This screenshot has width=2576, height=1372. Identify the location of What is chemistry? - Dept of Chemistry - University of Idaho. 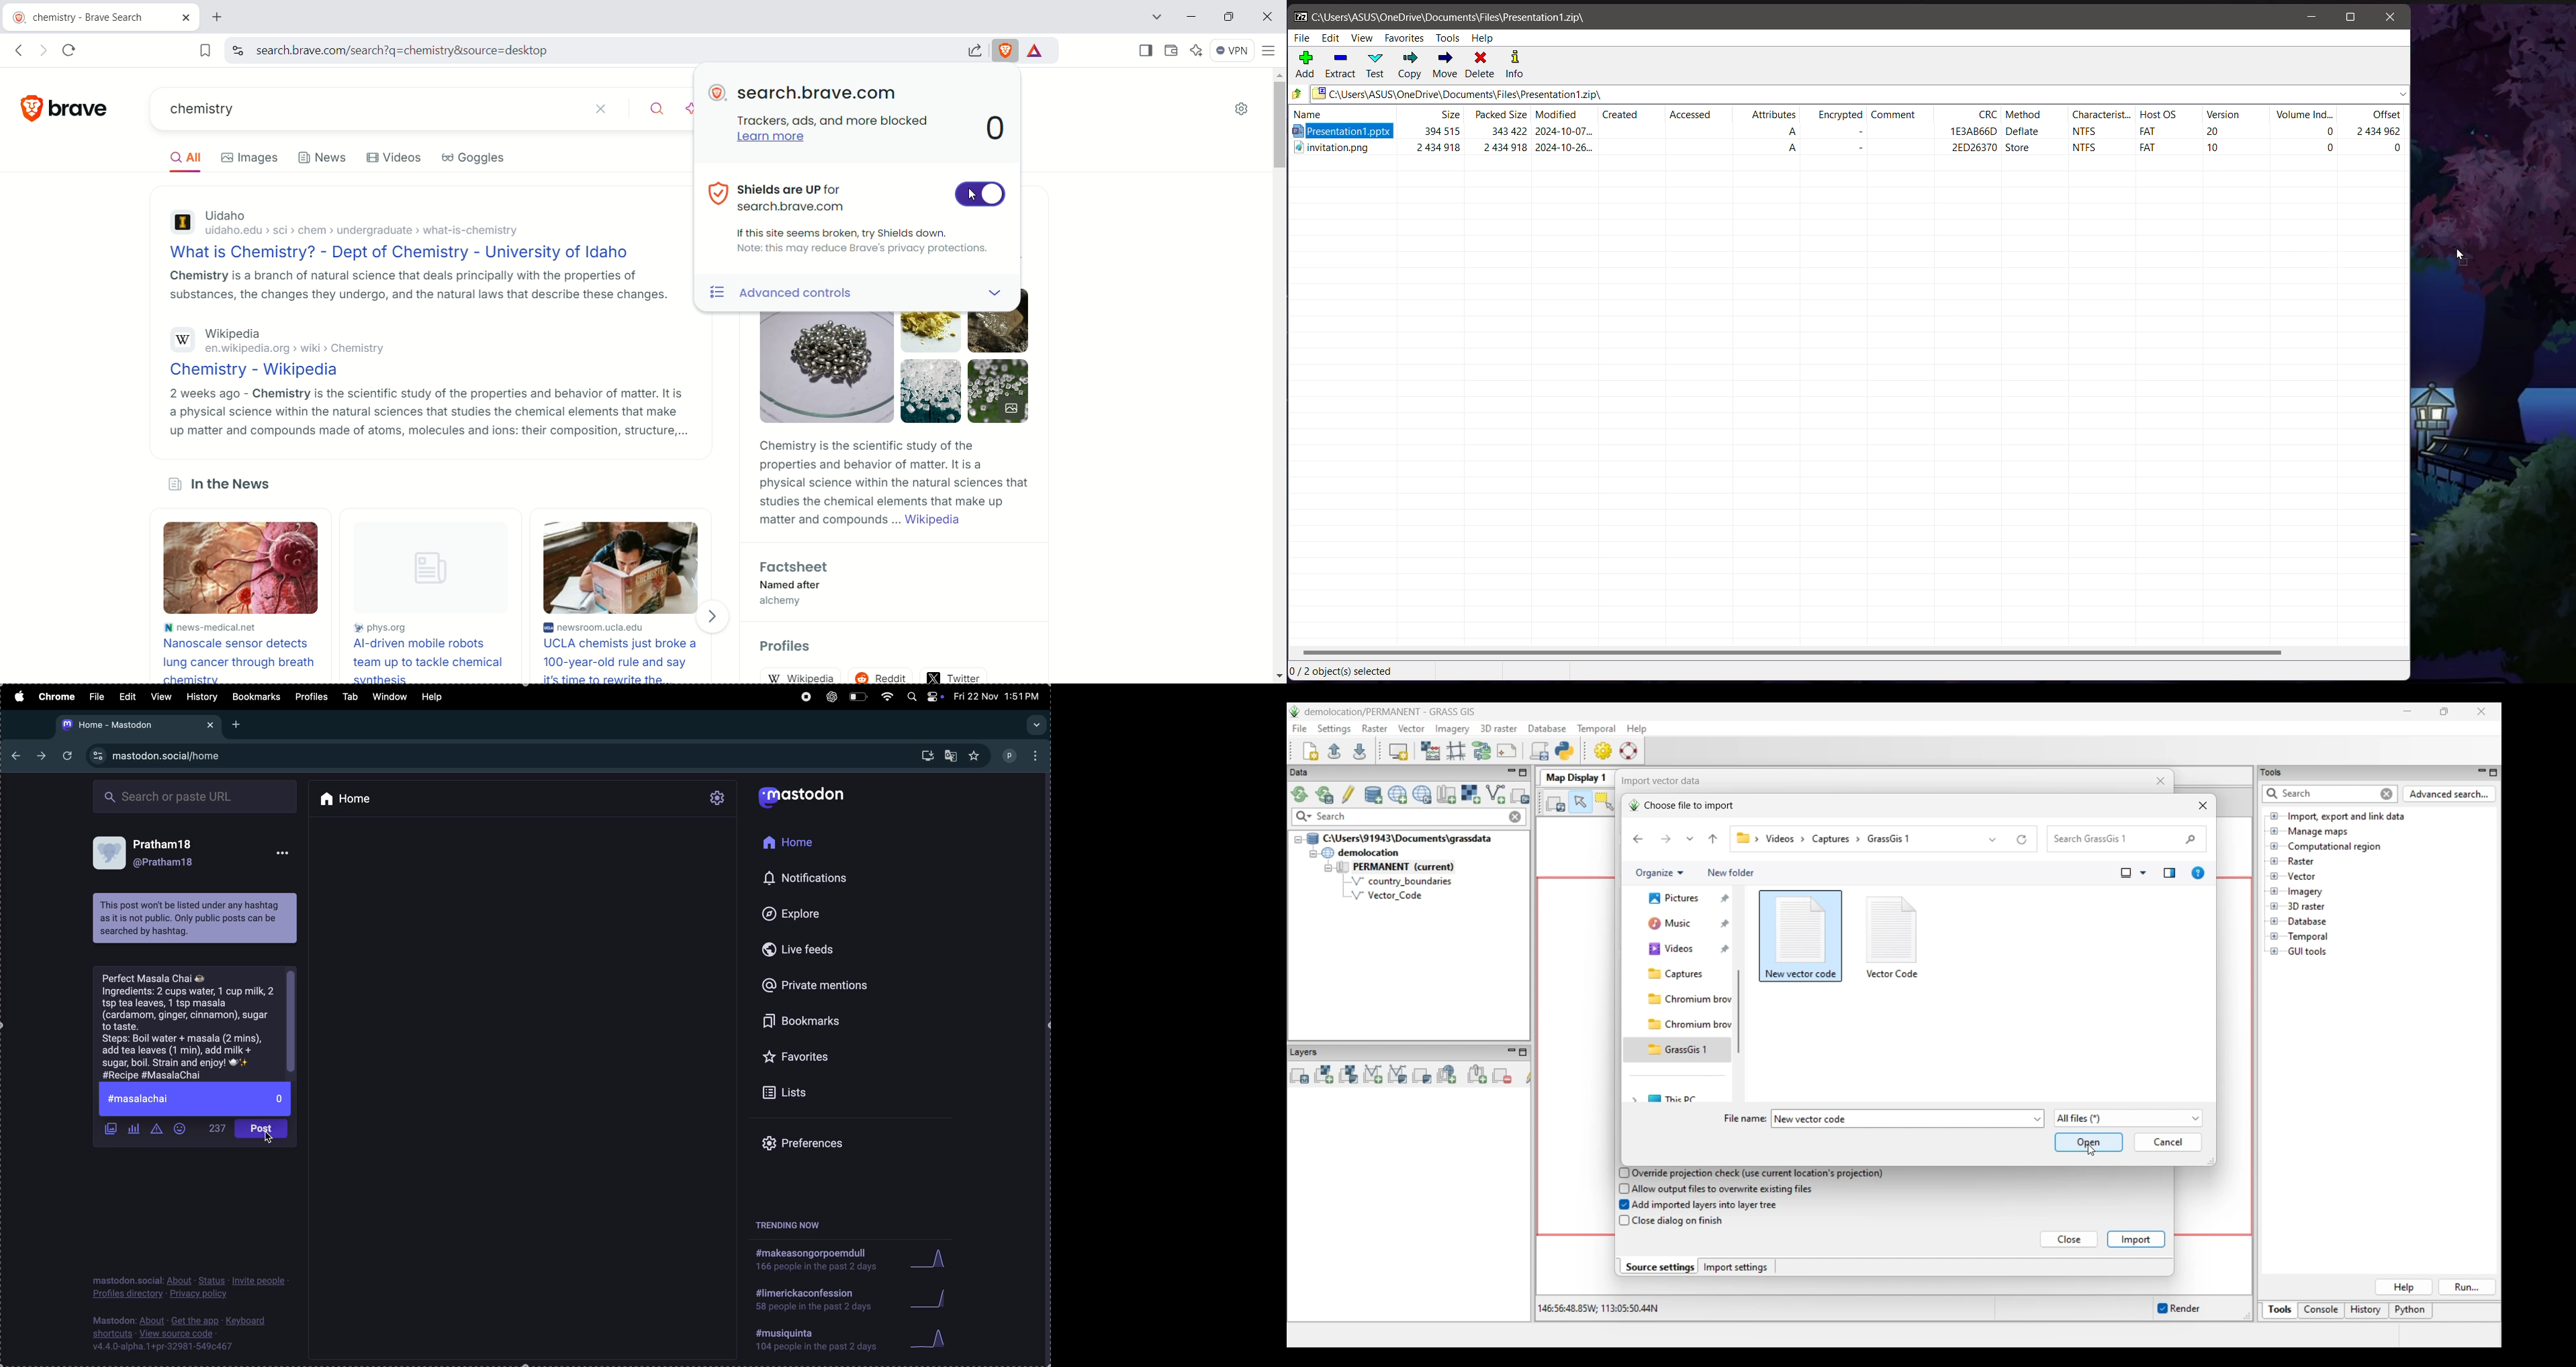
(415, 253).